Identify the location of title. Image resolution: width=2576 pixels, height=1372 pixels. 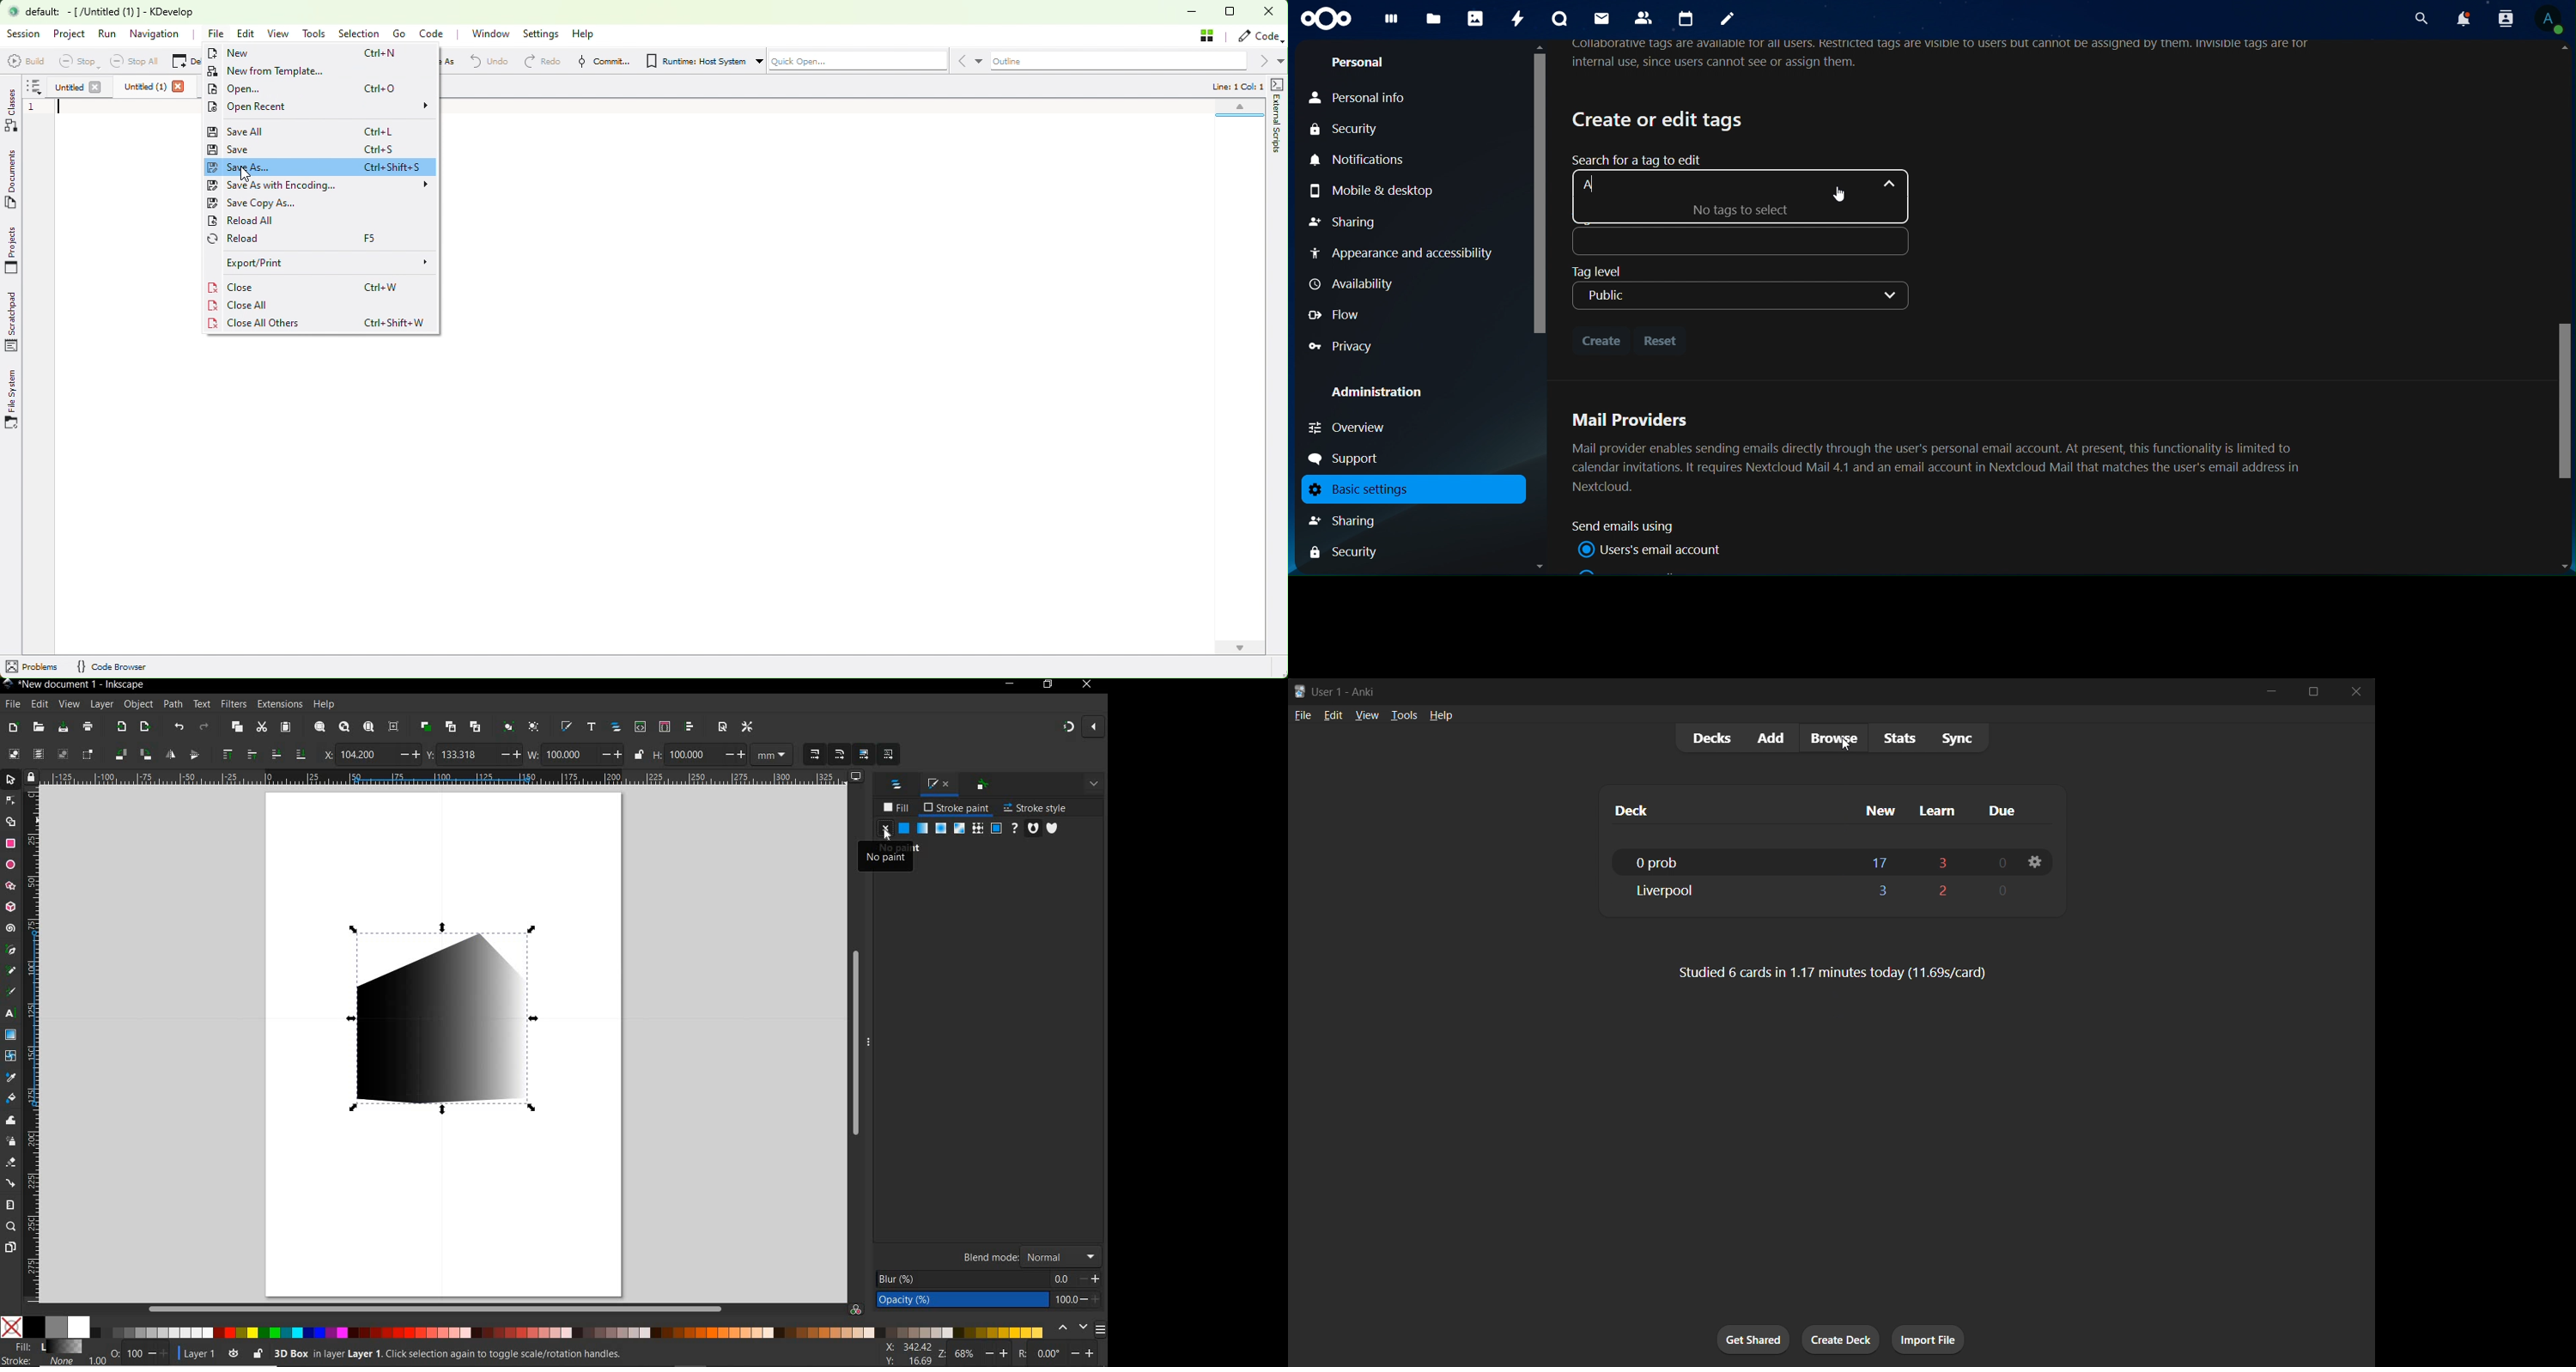
(83, 685).